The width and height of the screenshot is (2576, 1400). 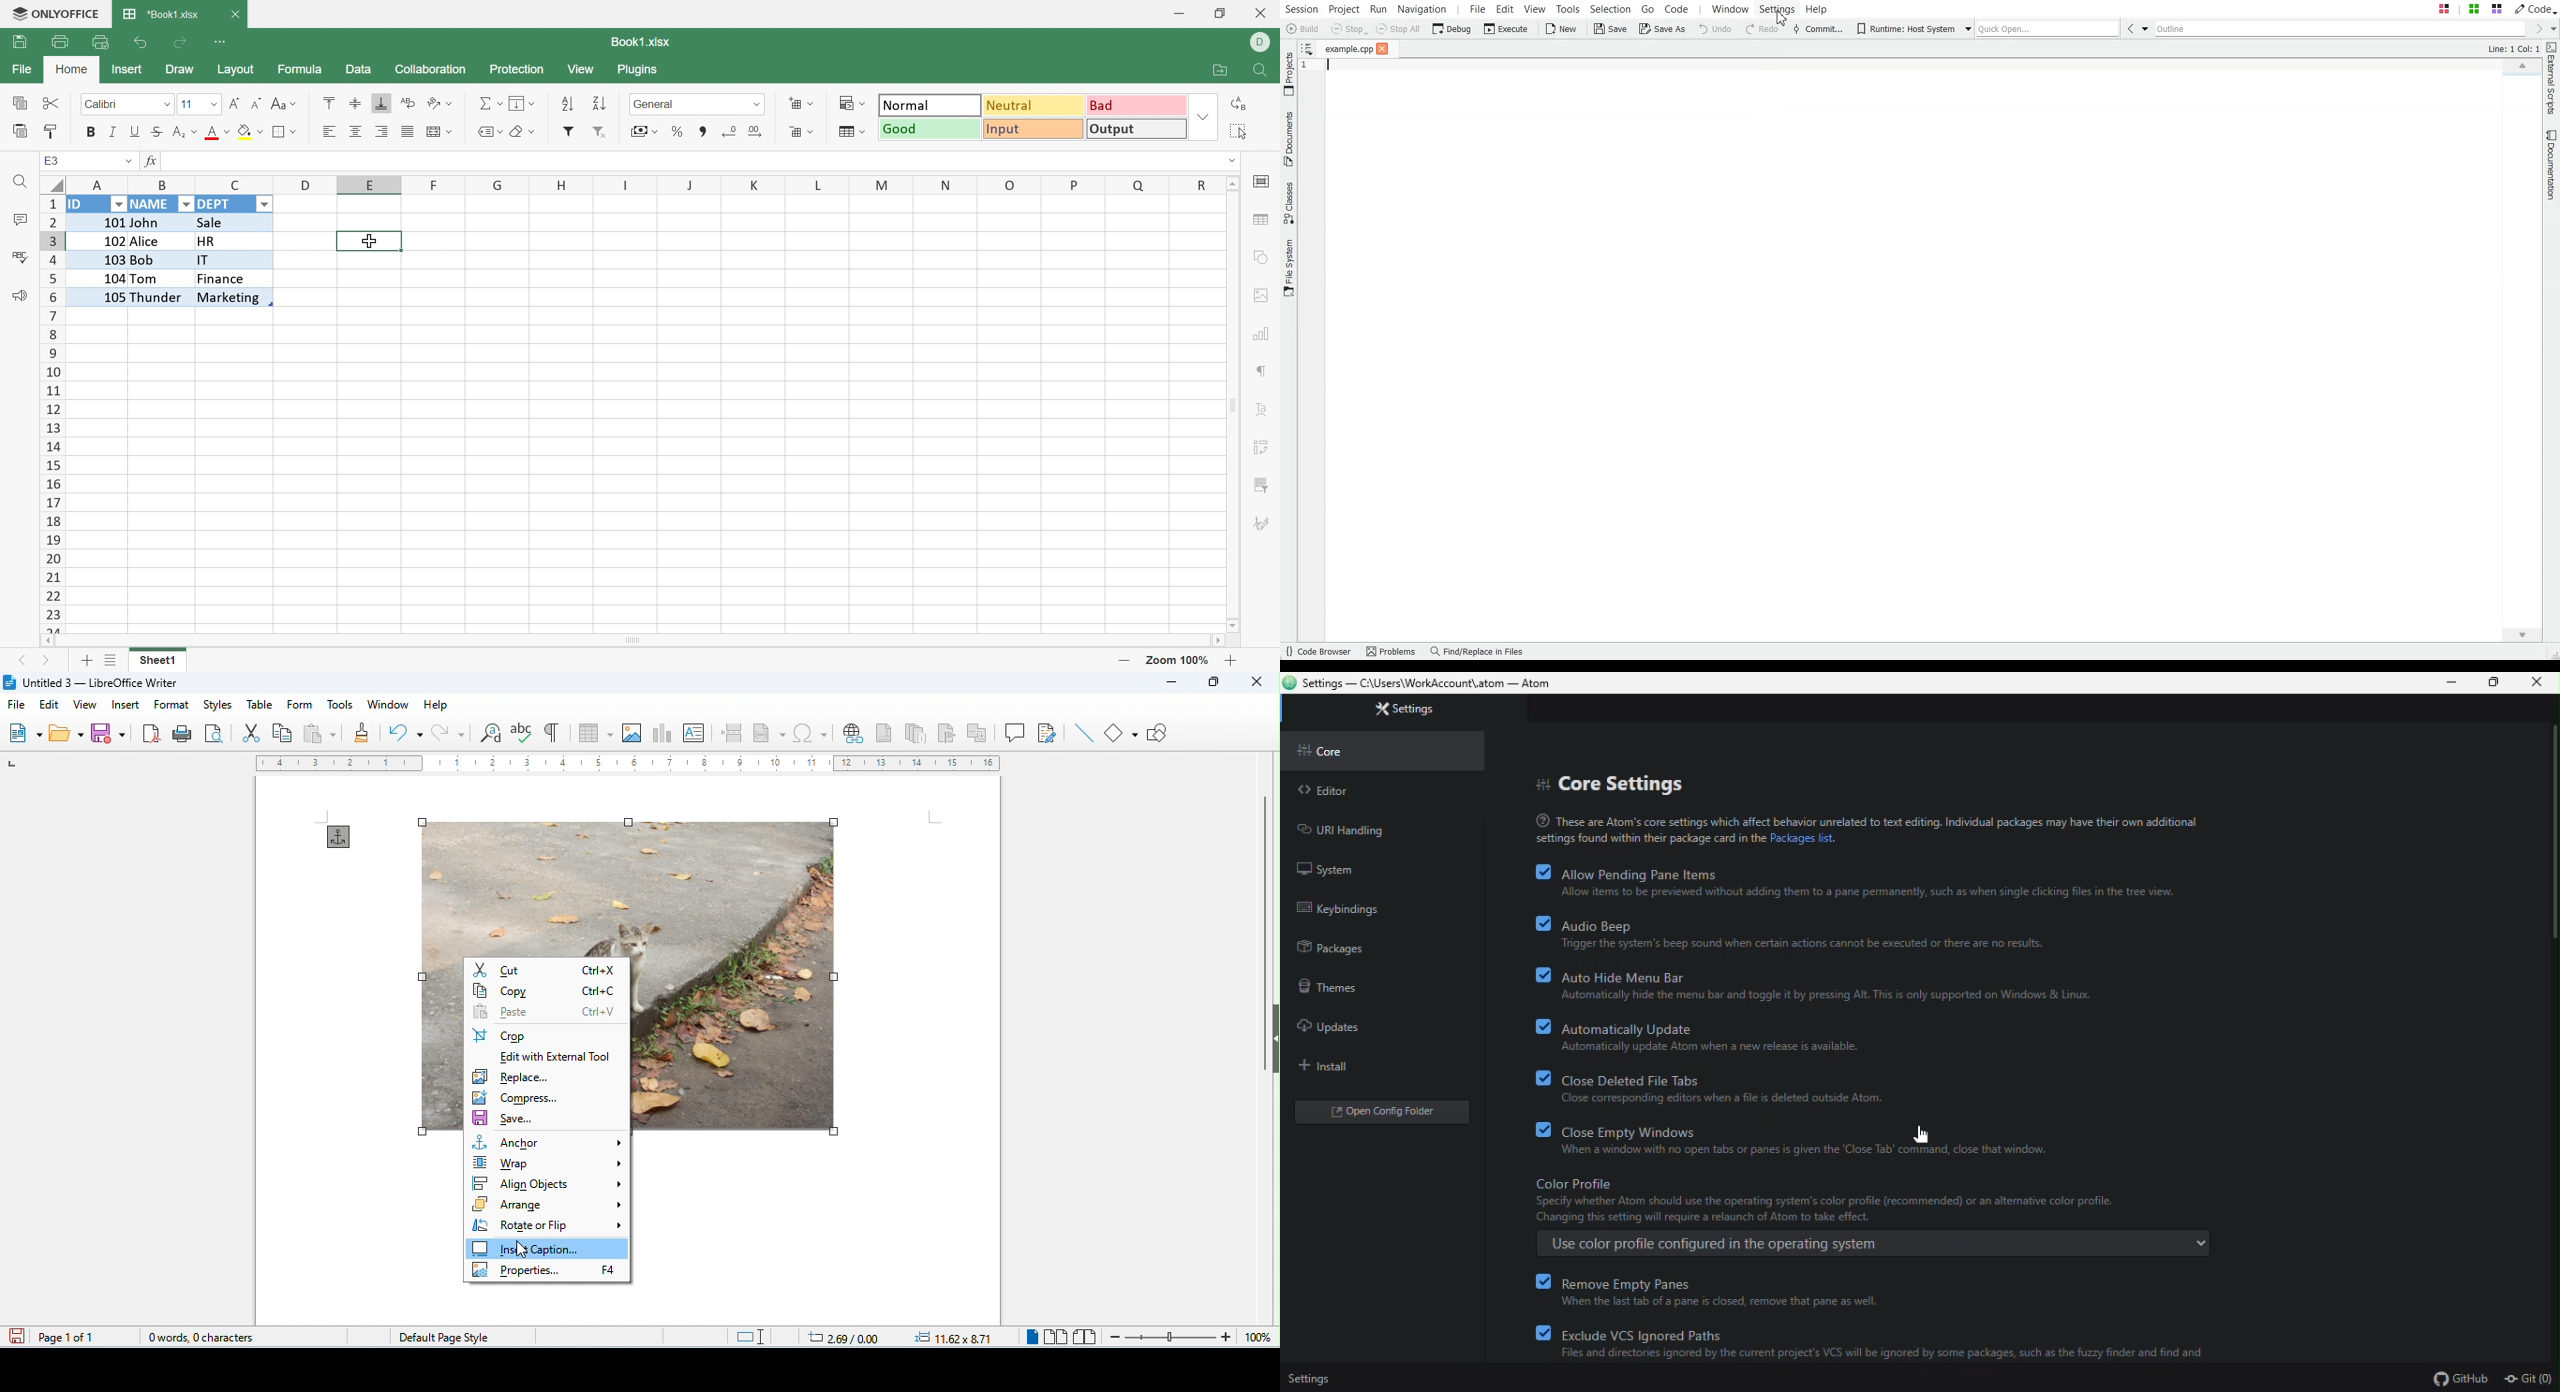 I want to click on spelling, so click(x=524, y=733).